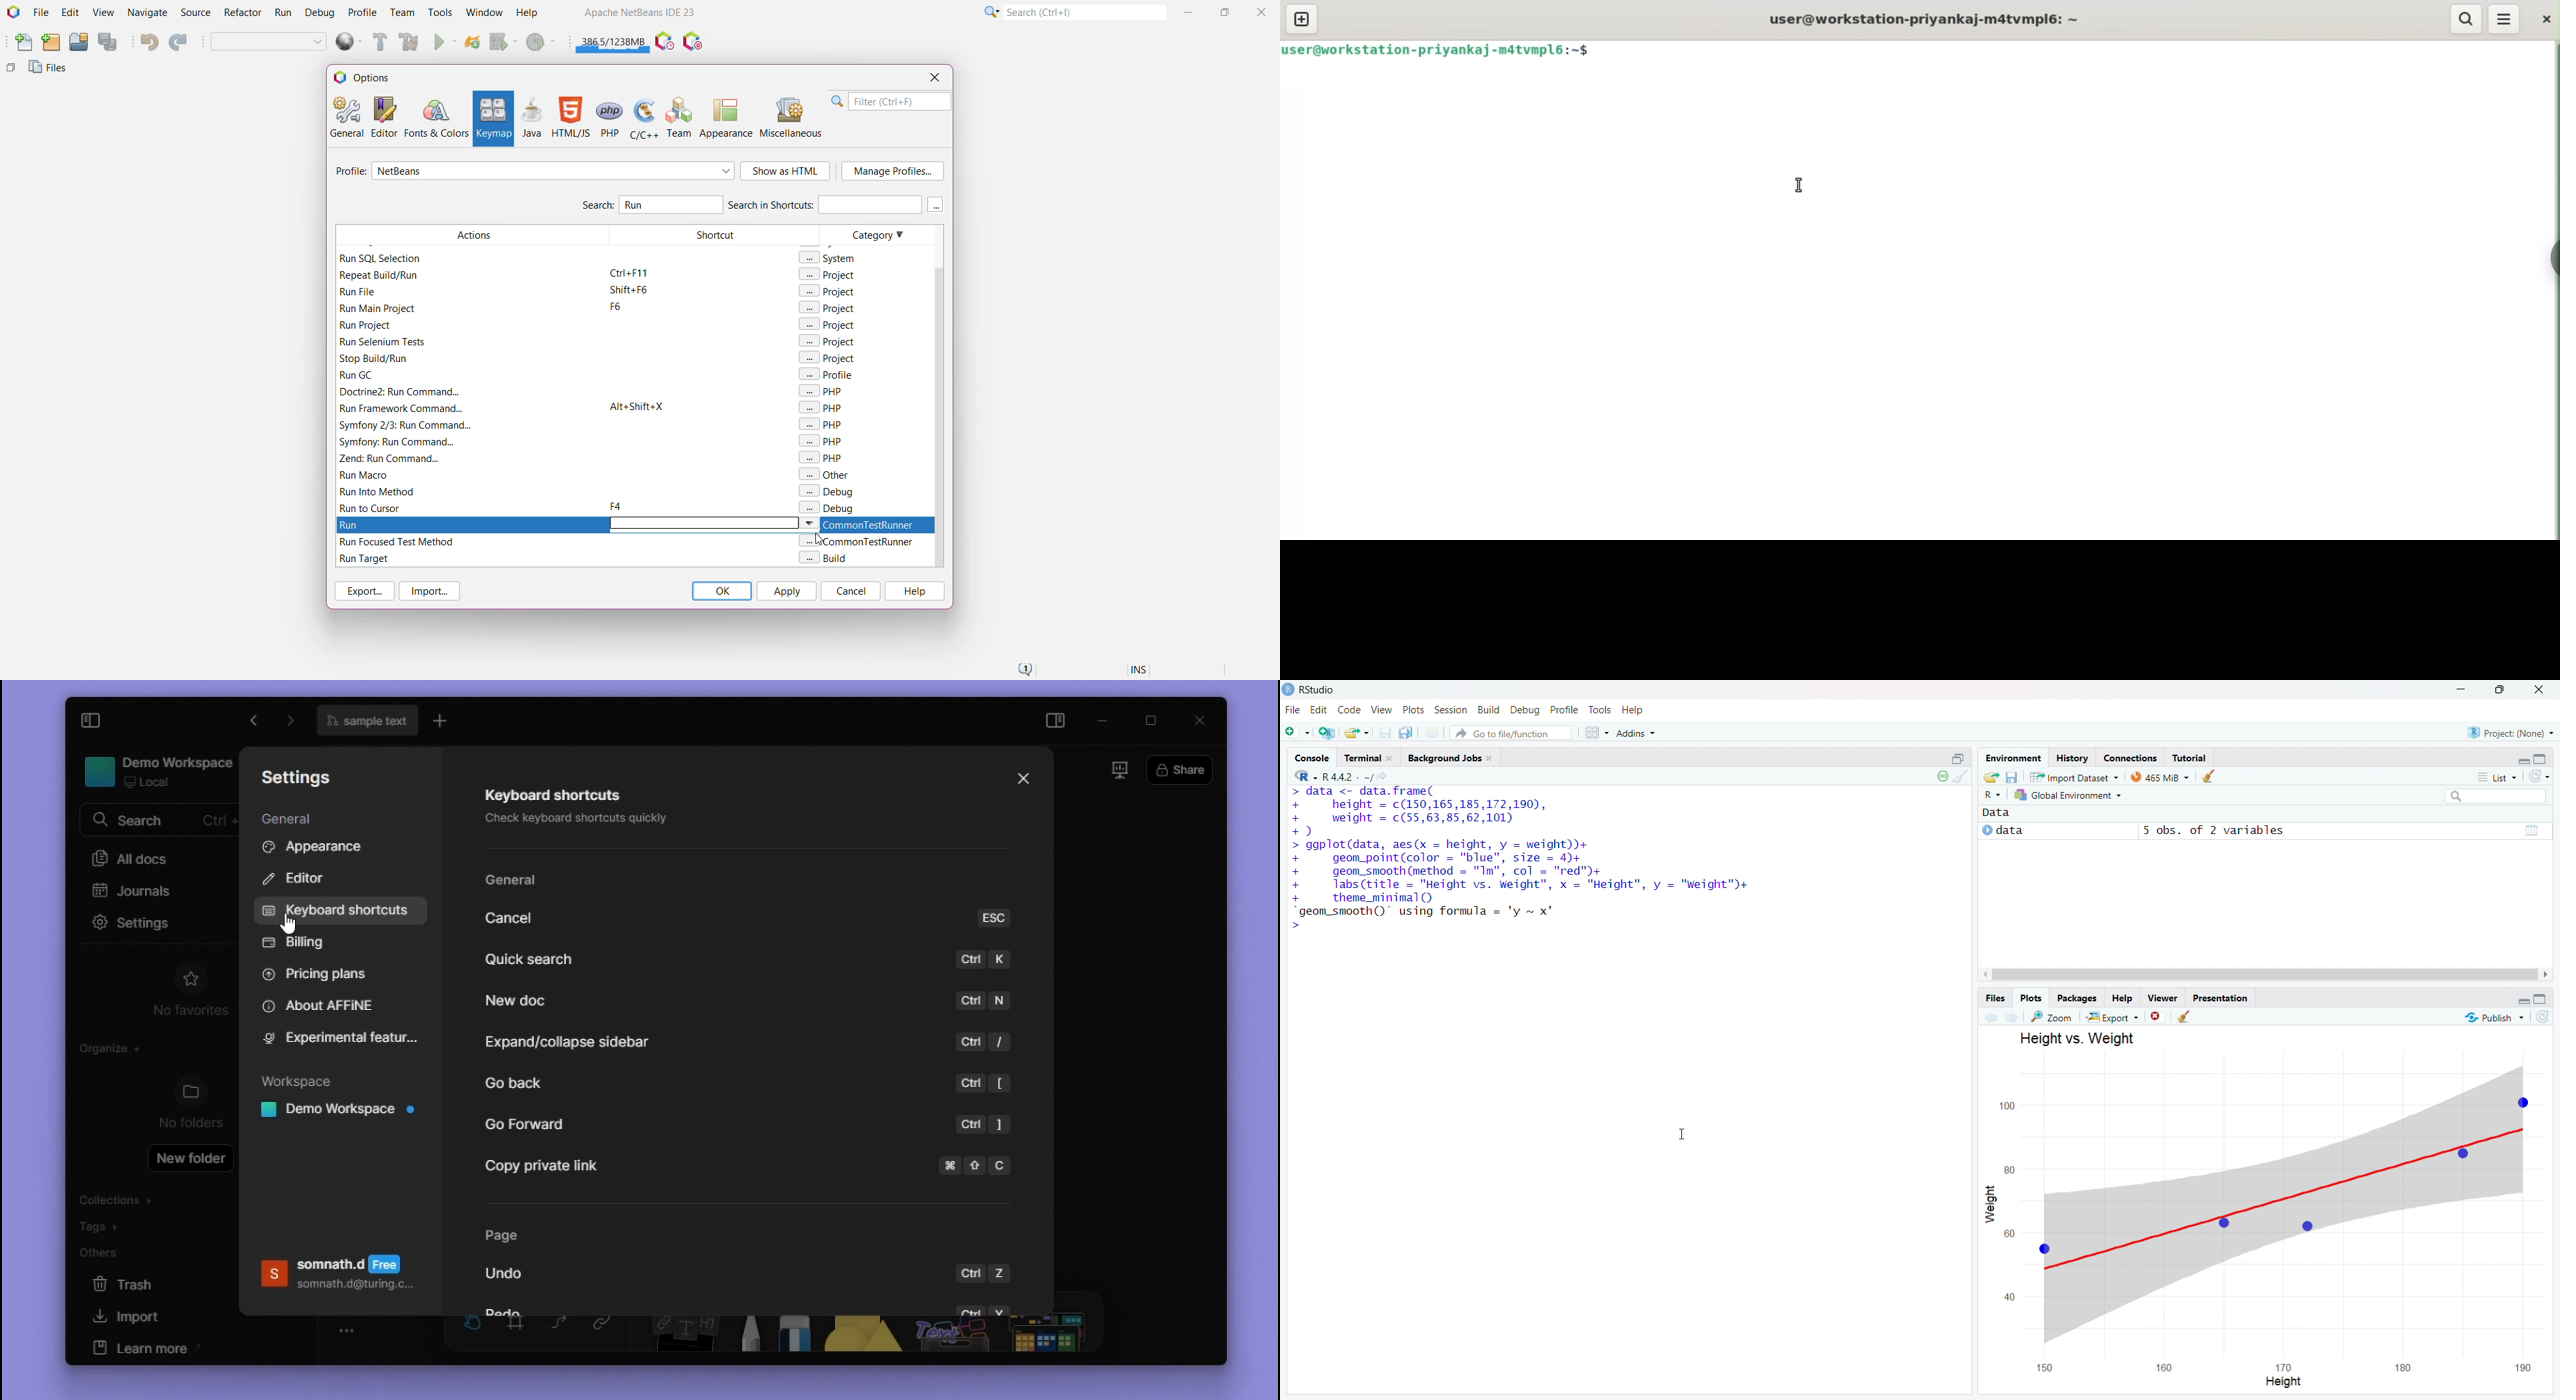 The image size is (2576, 1400). I want to click on Keyboard Shortcuts, so click(347, 910).